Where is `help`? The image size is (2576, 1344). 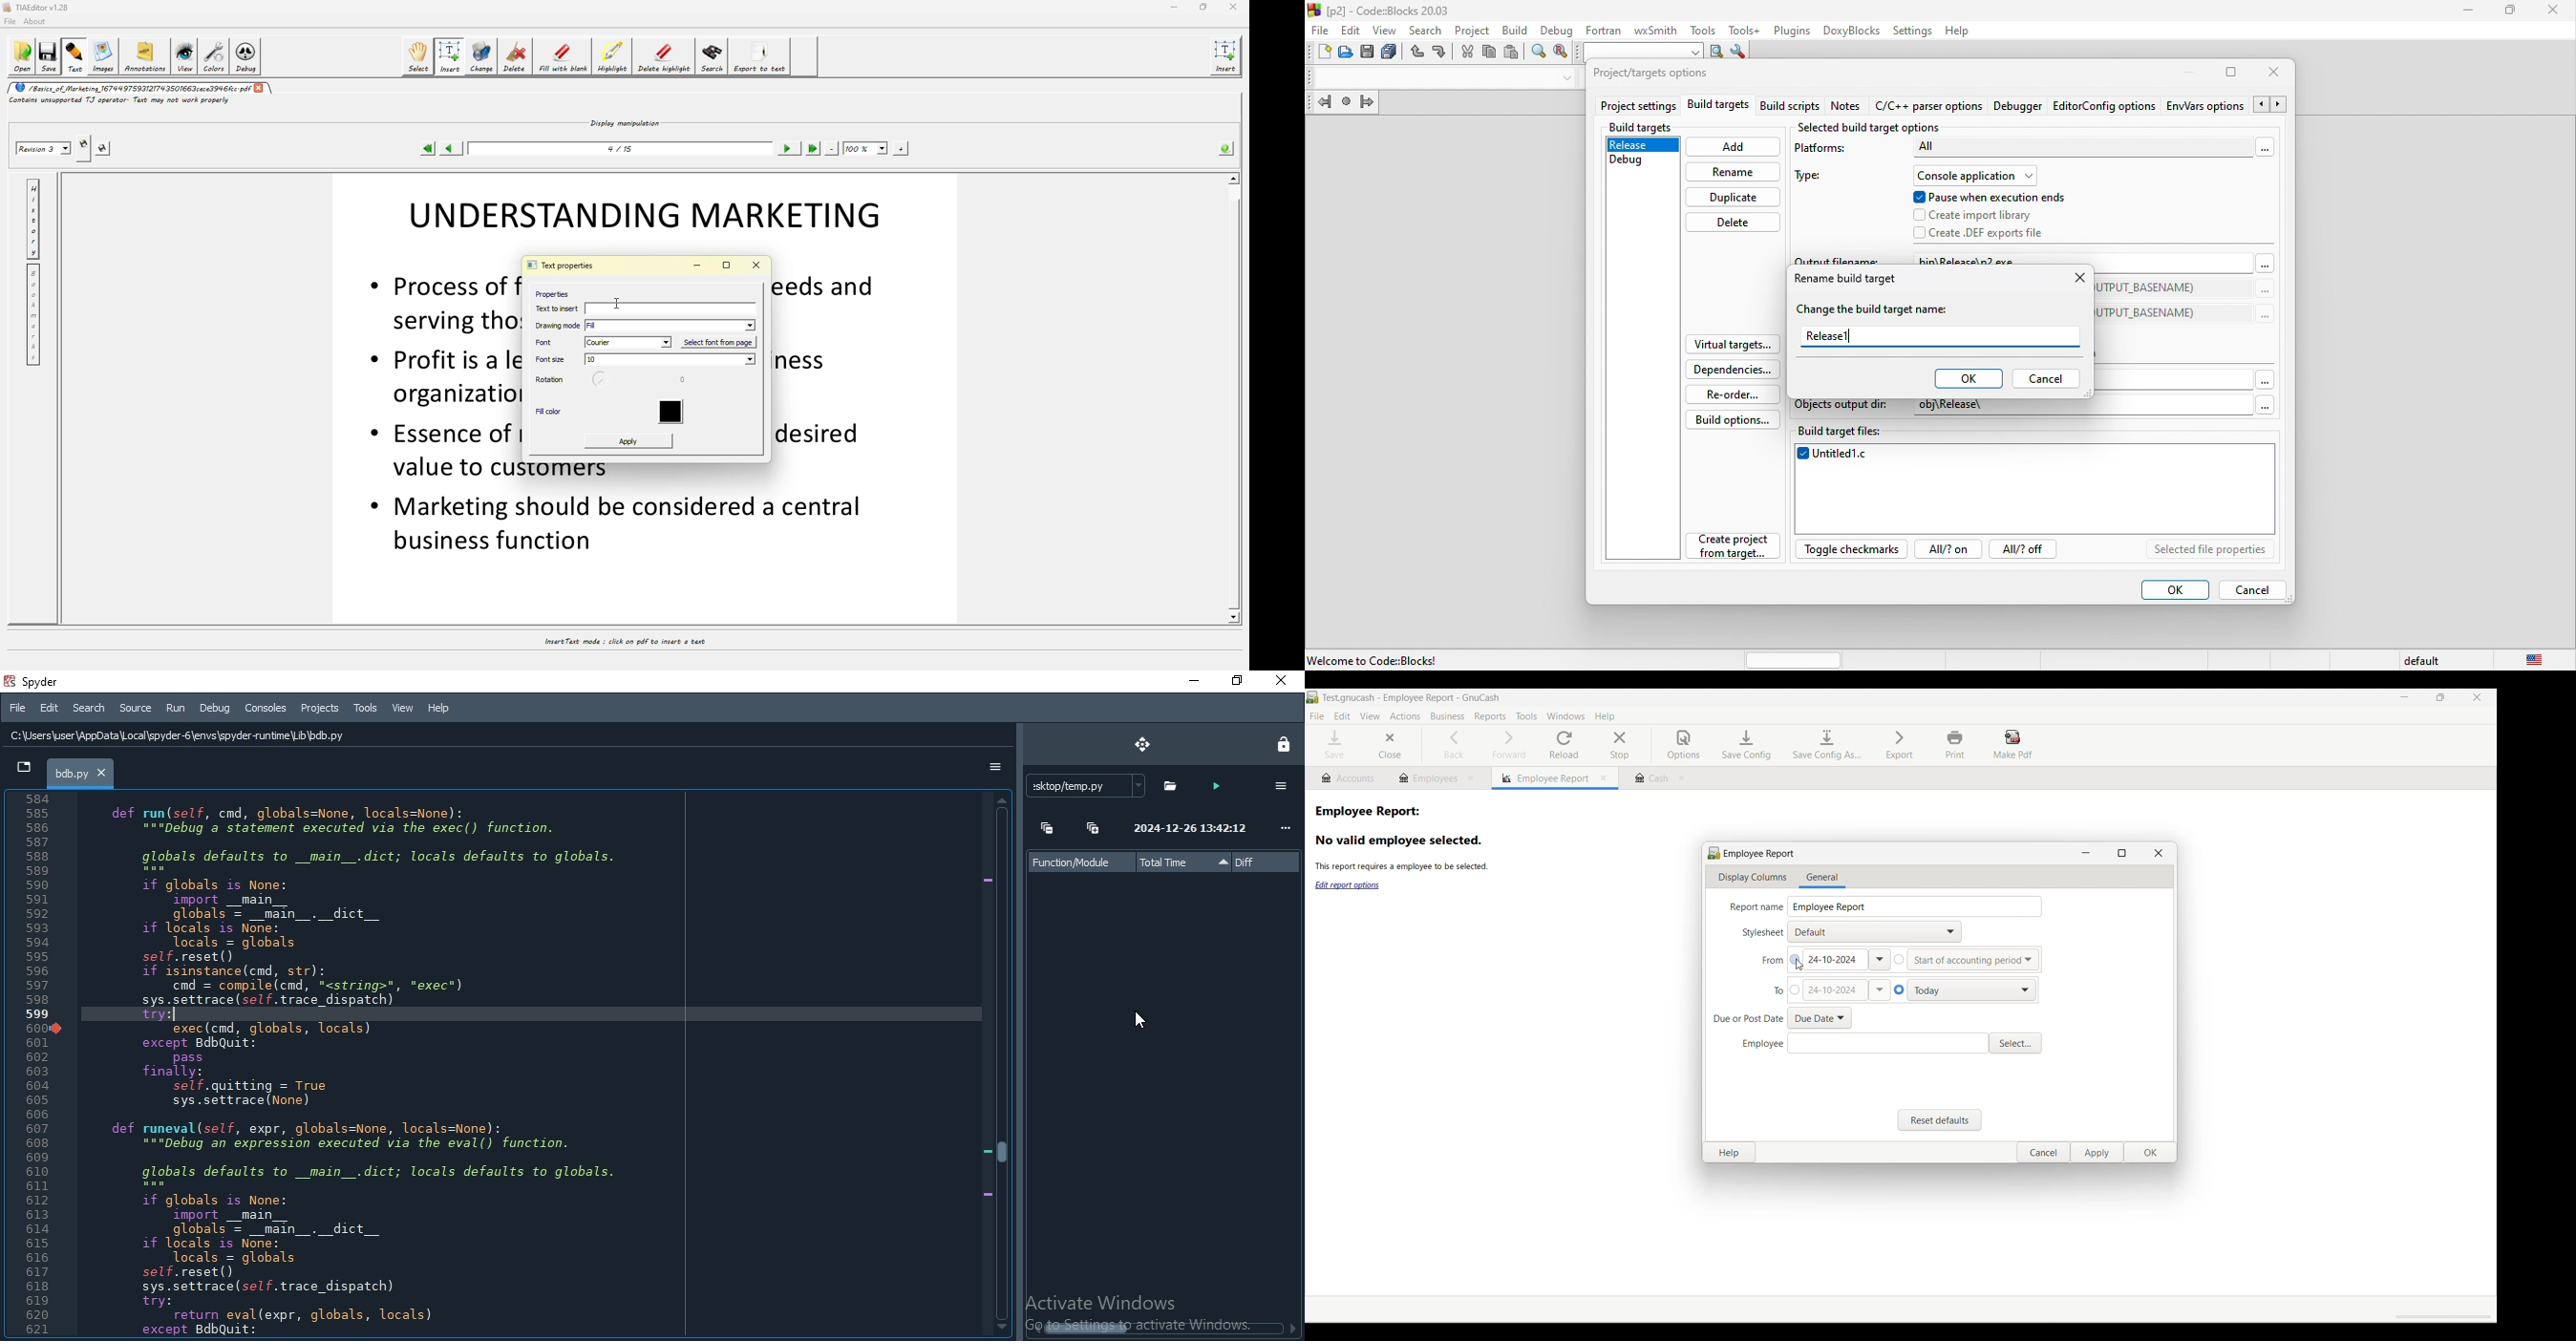 help is located at coordinates (1963, 31).